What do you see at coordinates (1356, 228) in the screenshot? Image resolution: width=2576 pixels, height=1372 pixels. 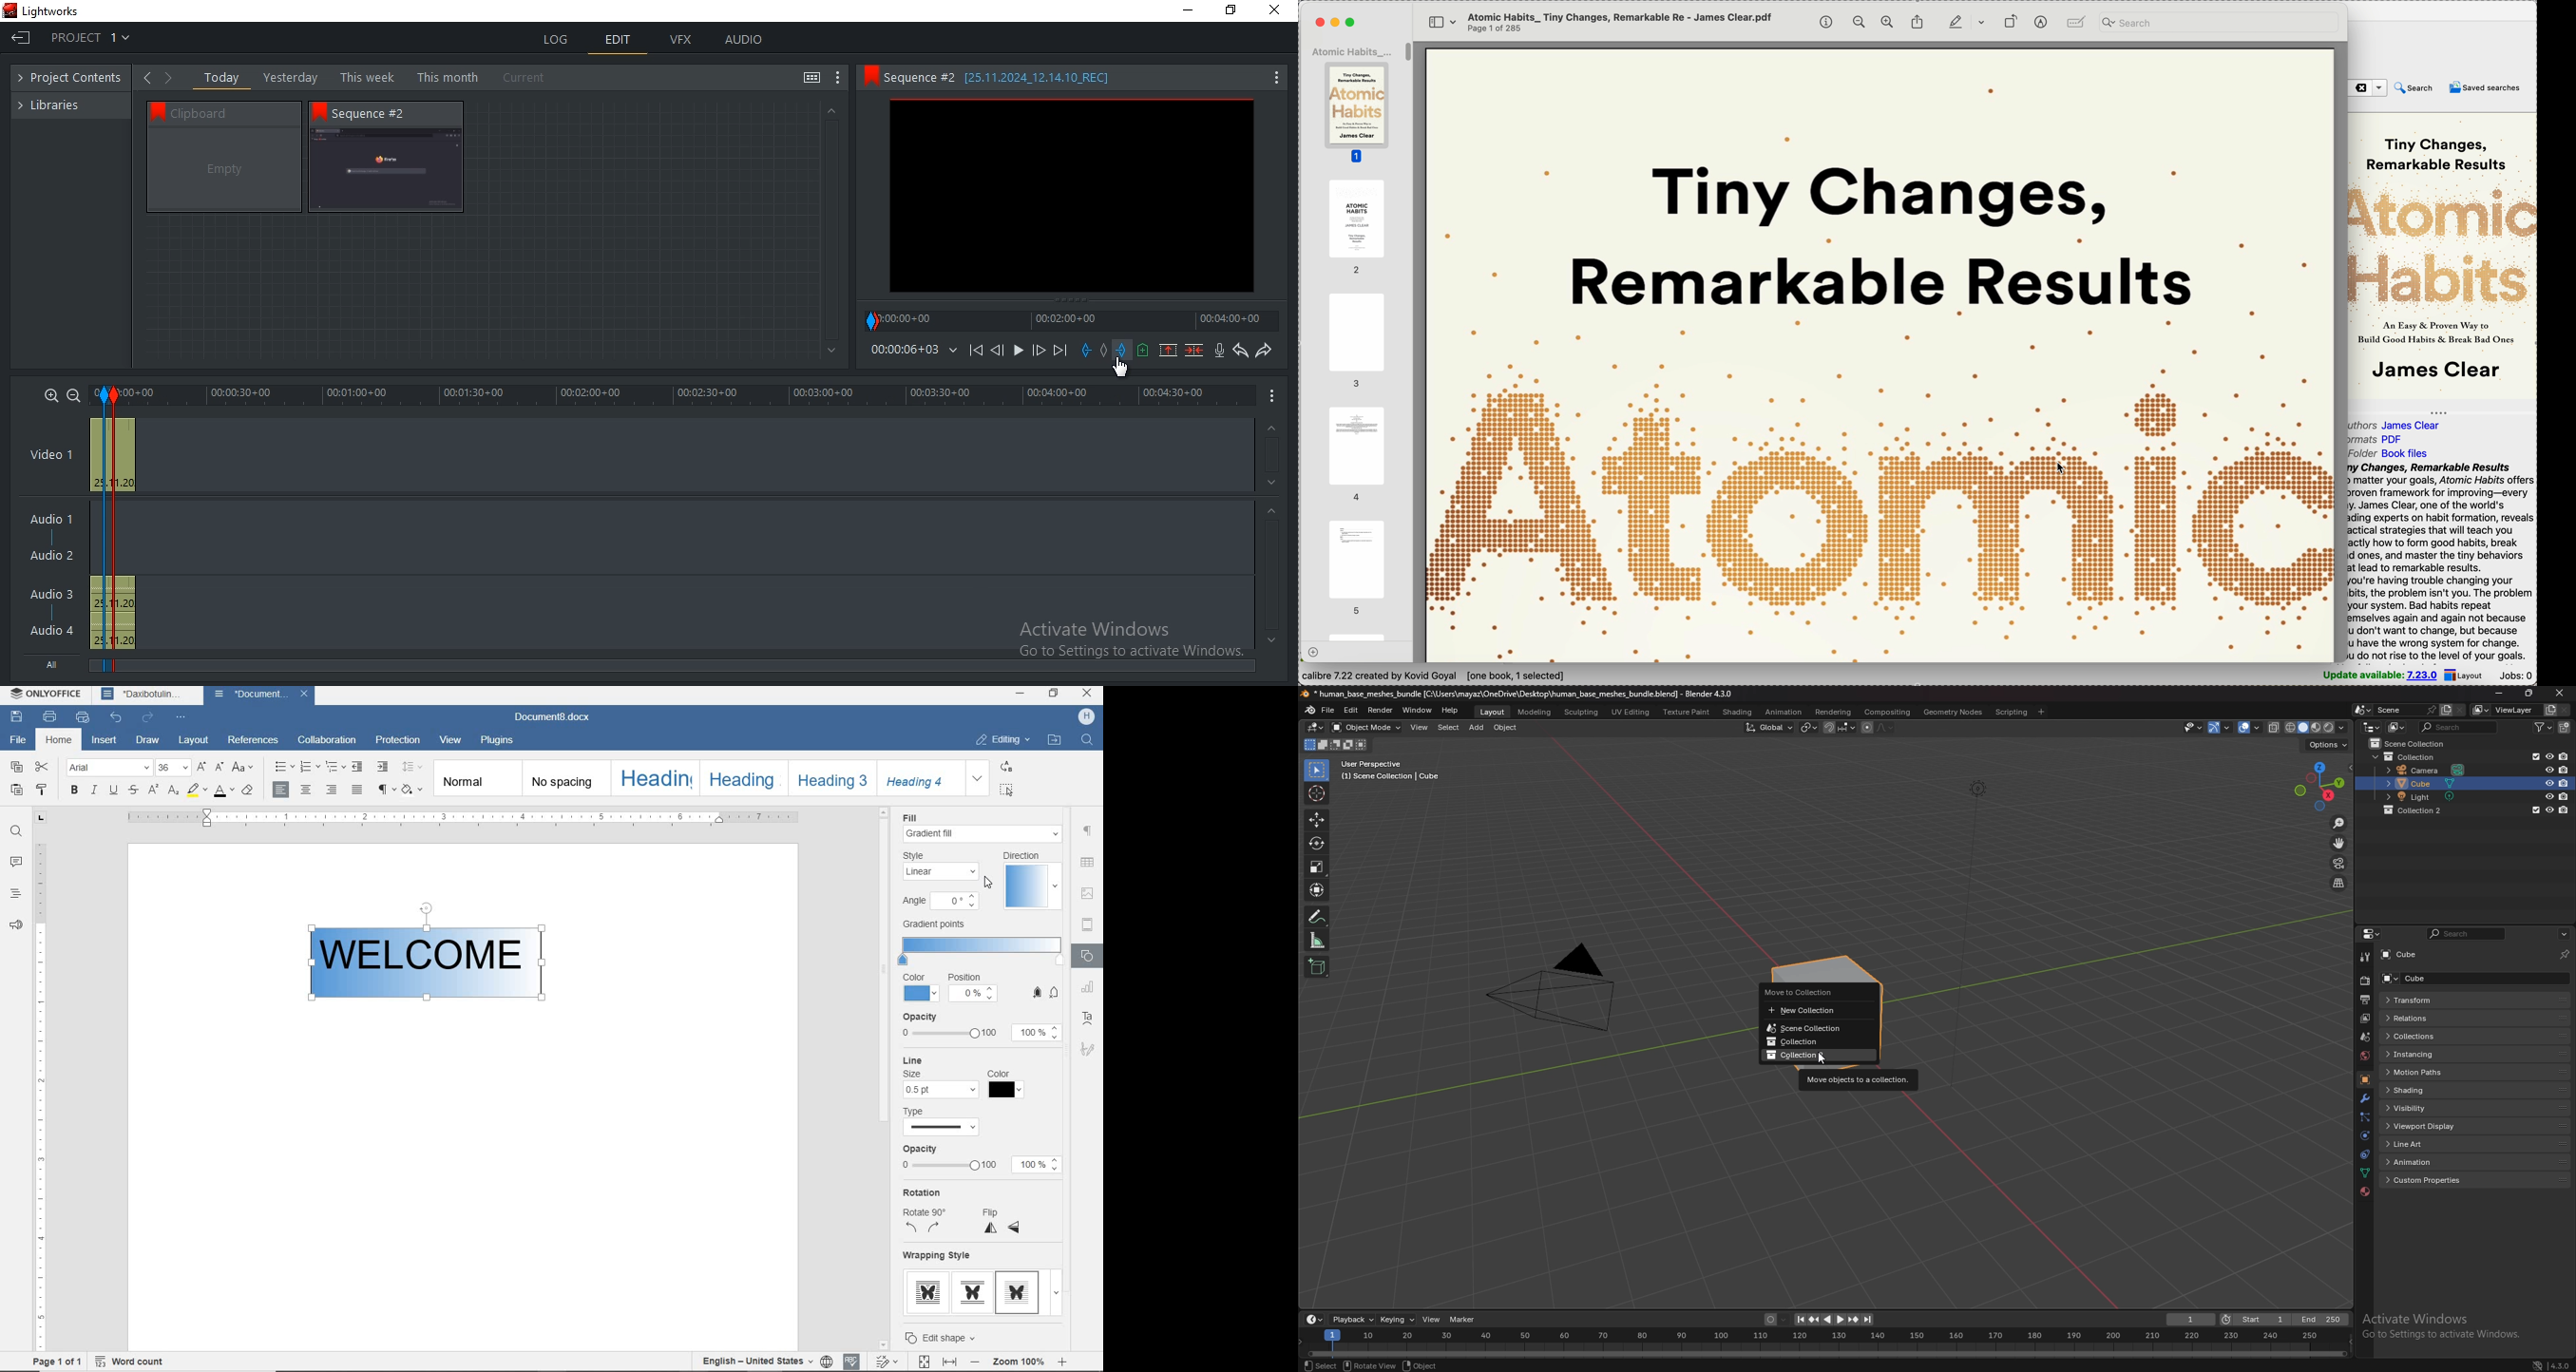 I see `second page` at bounding box center [1356, 228].